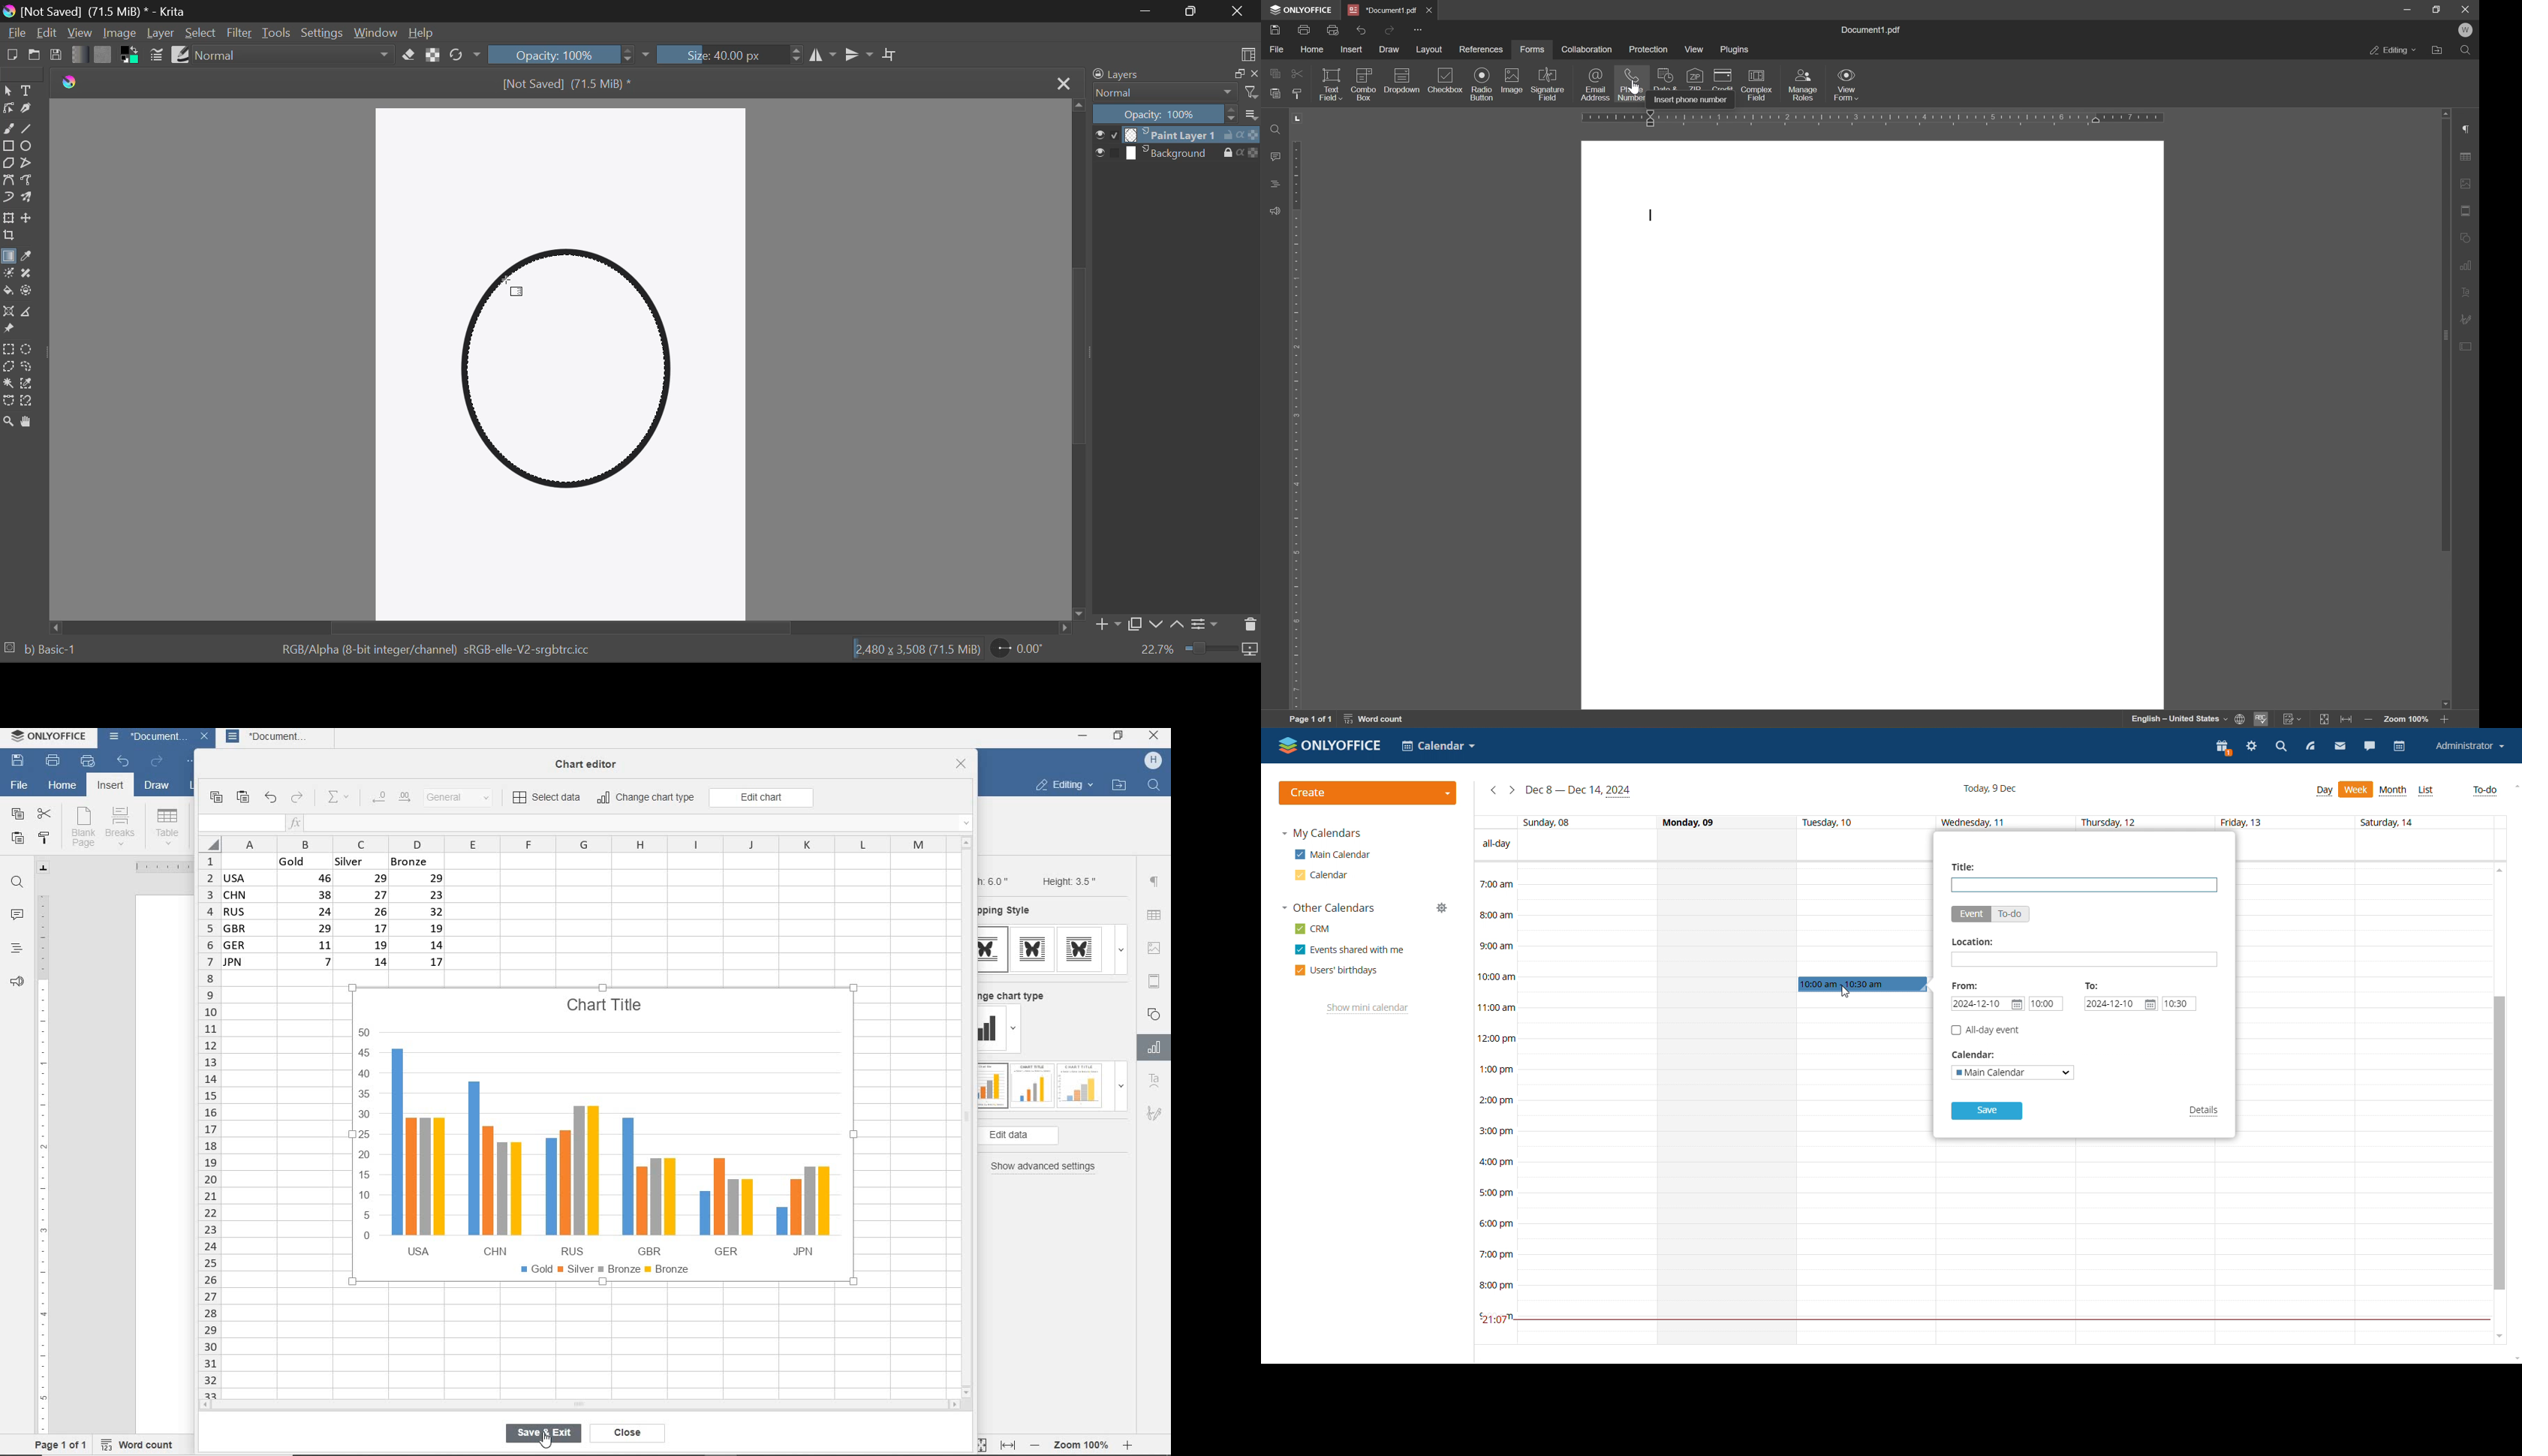 The image size is (2548, 1456). Describe the element at coordinates (28, 129) in the screenshot. I see `Line` at that location.